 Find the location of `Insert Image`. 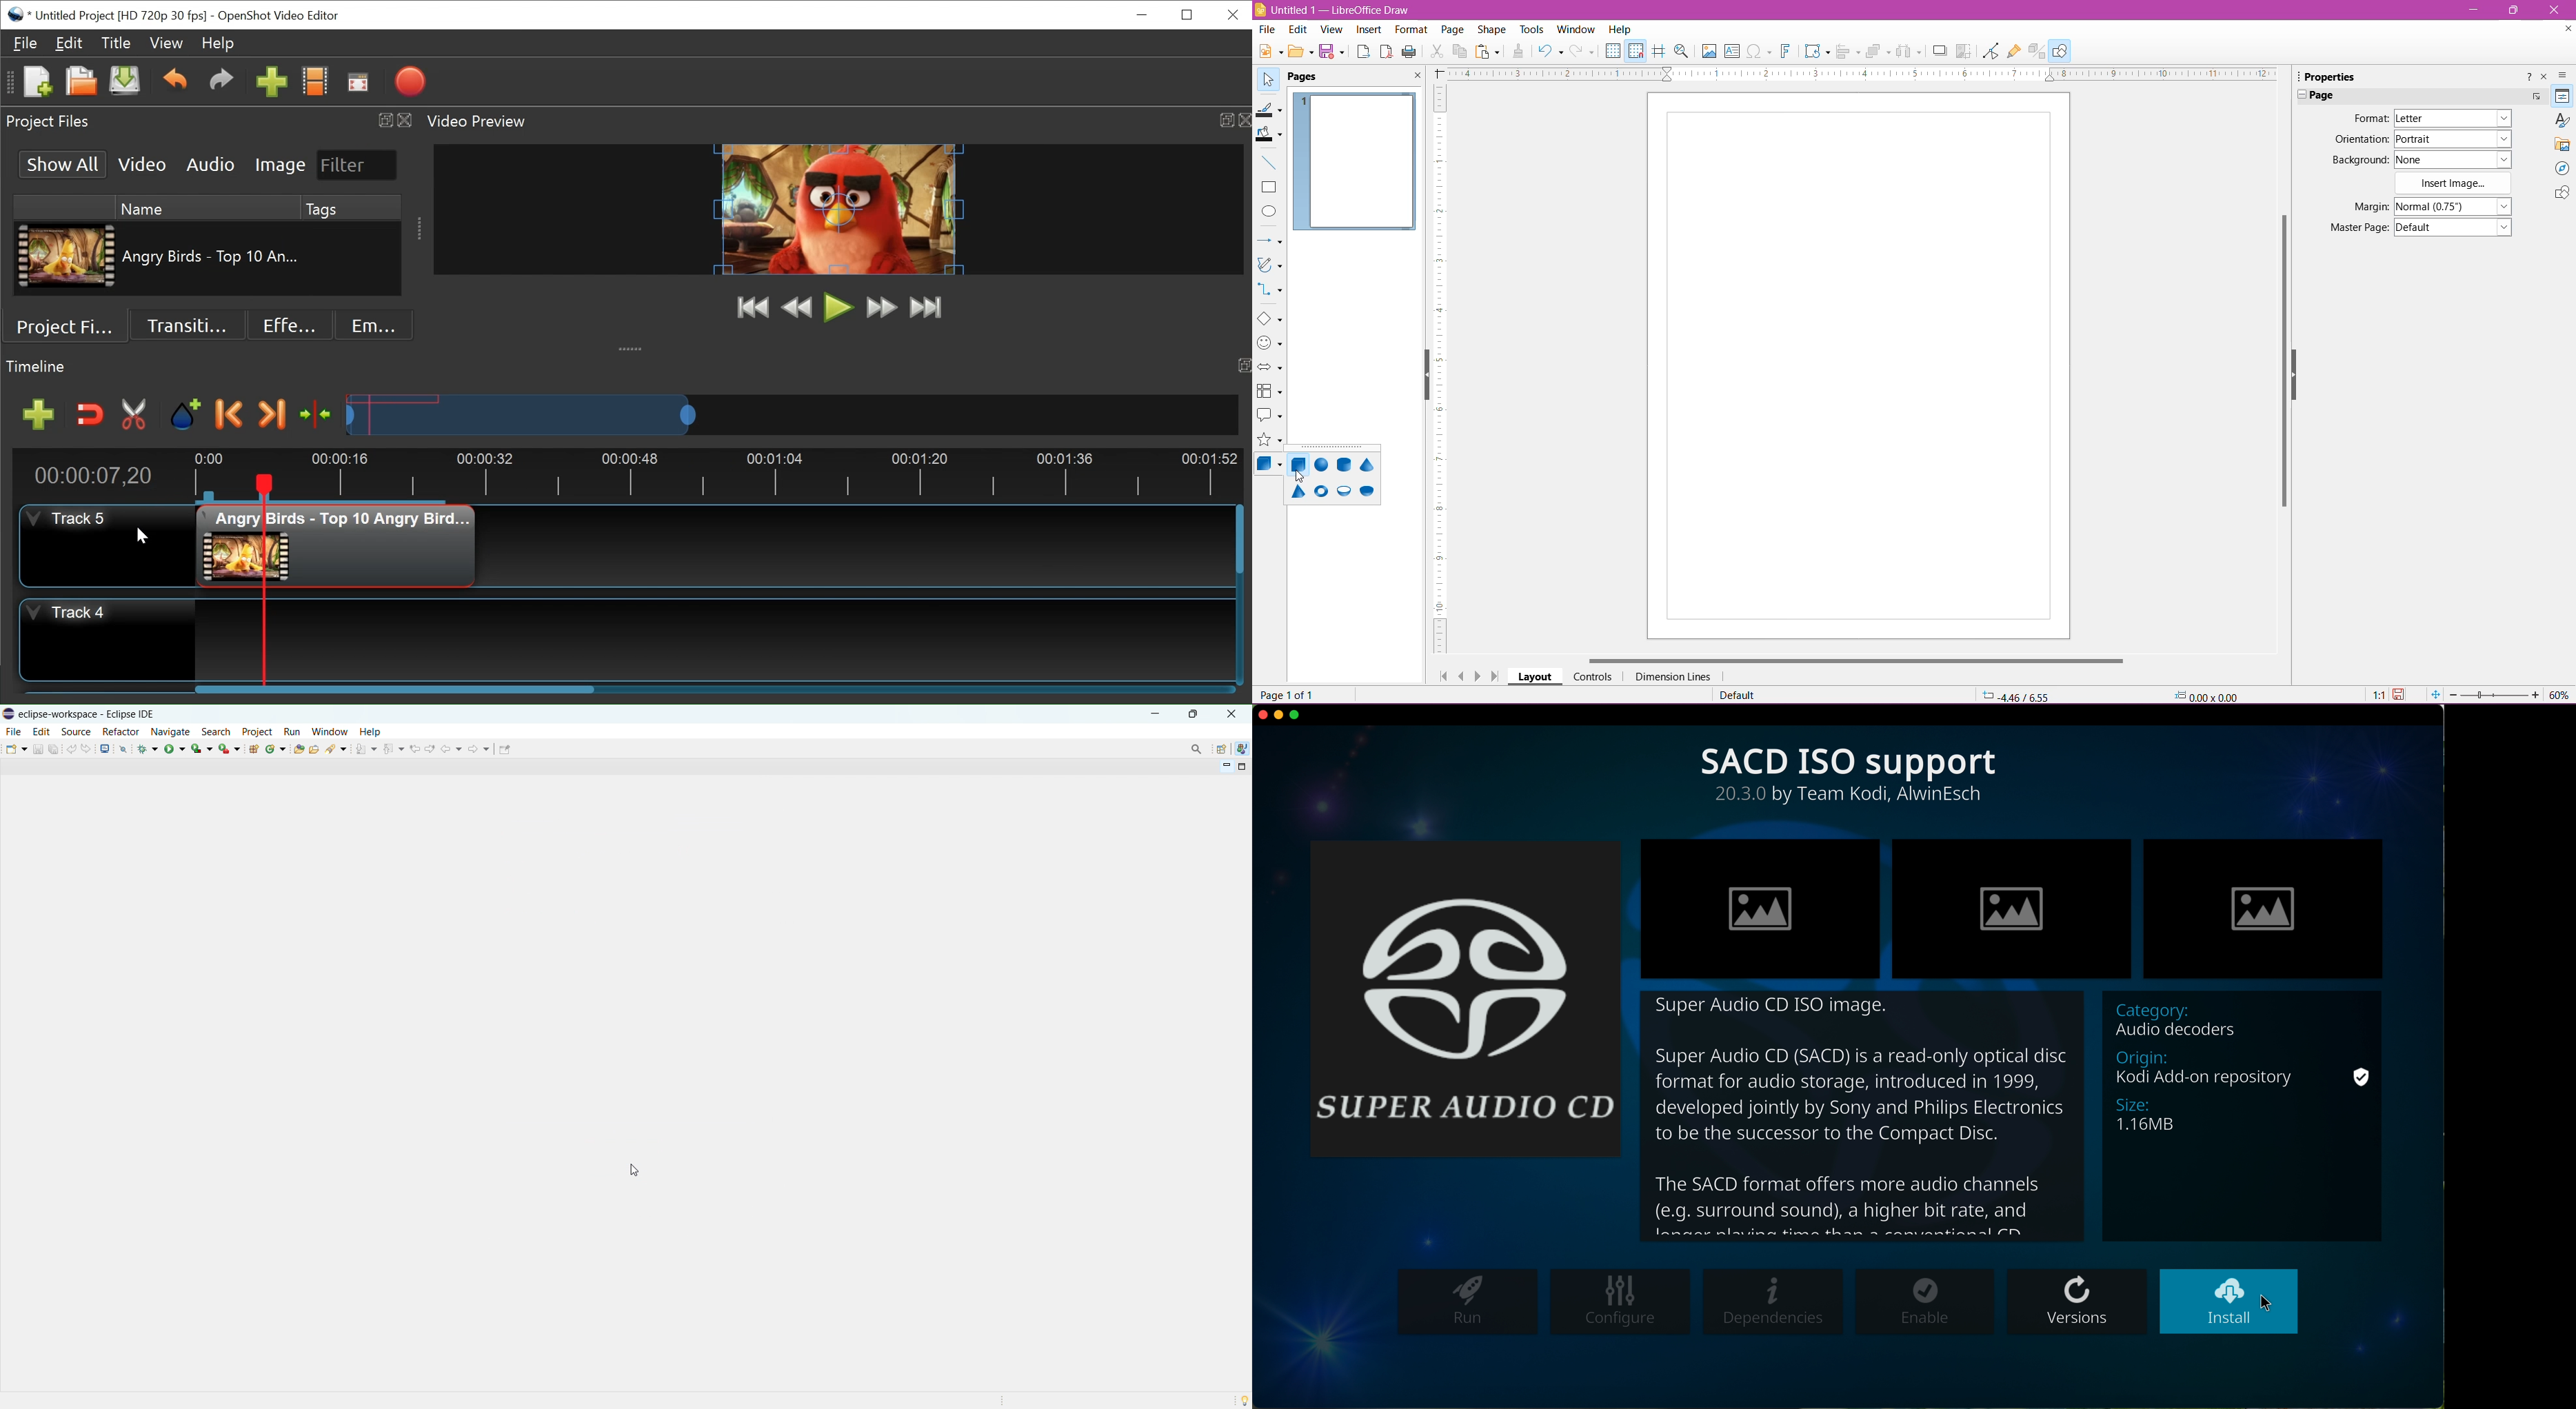

Insert Image is located at coordinates (2455, 183).